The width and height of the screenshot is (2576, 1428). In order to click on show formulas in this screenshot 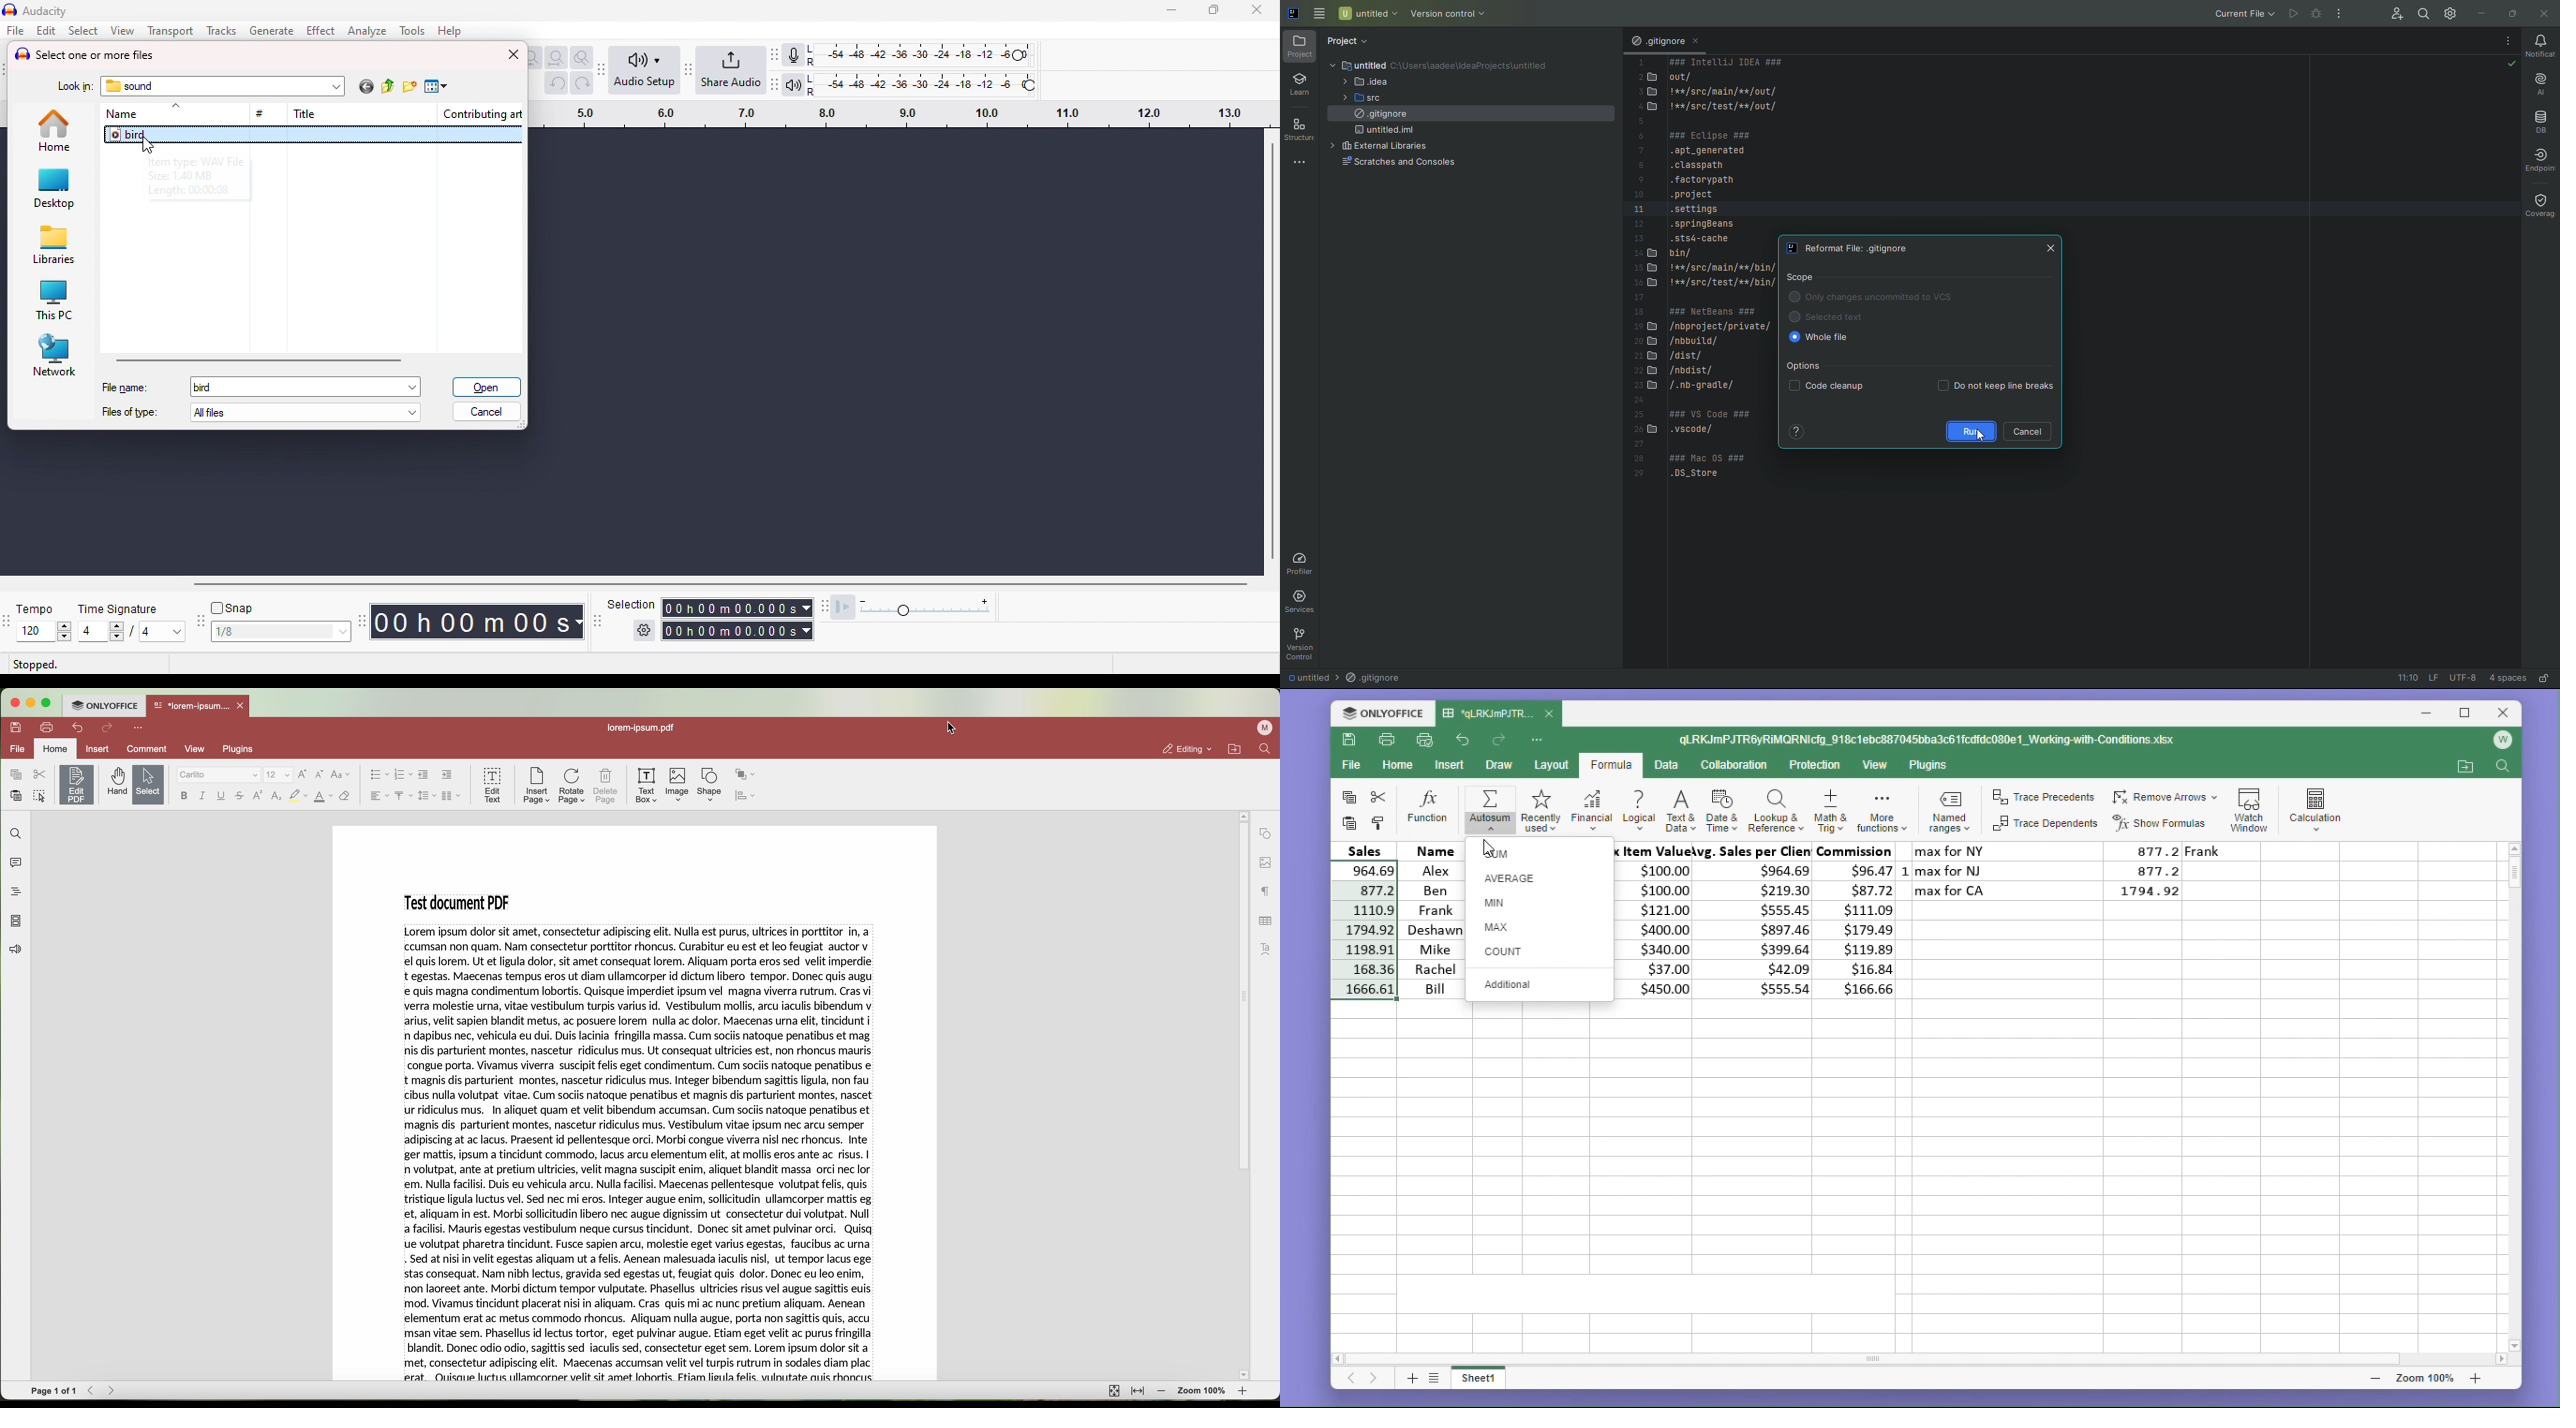, I will do `click(2164, 823)`.